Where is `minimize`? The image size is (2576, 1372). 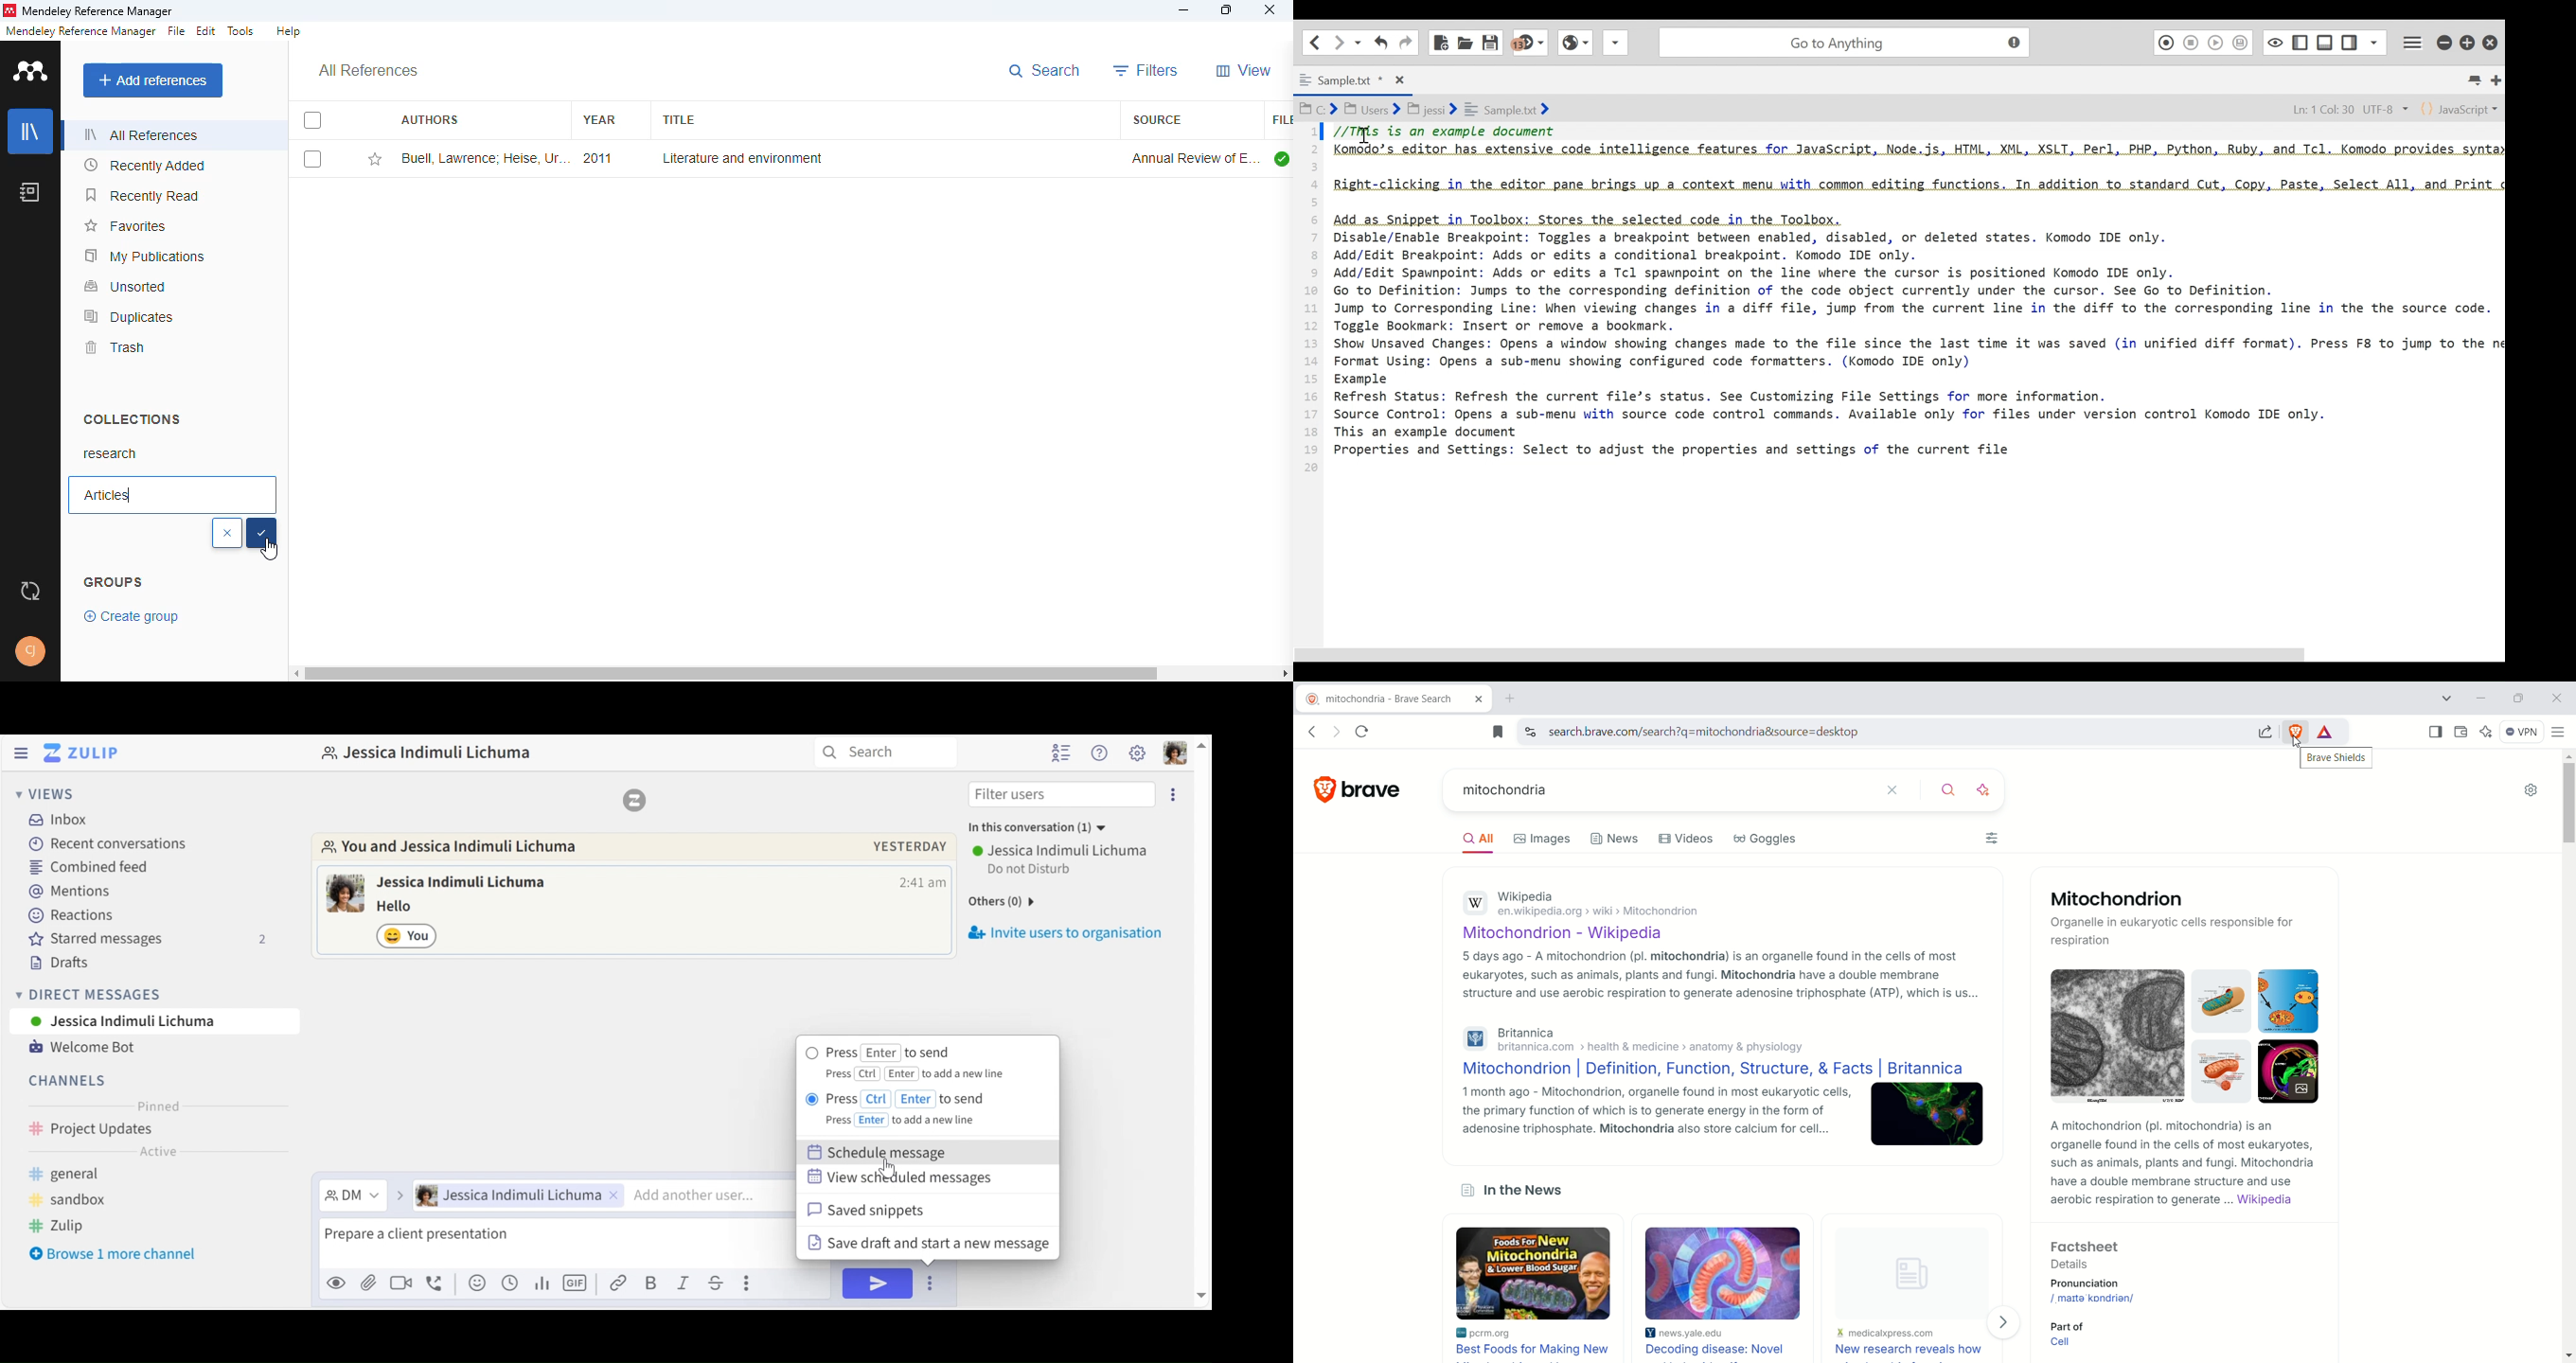 minimize is located at coordinates (1184, 11).